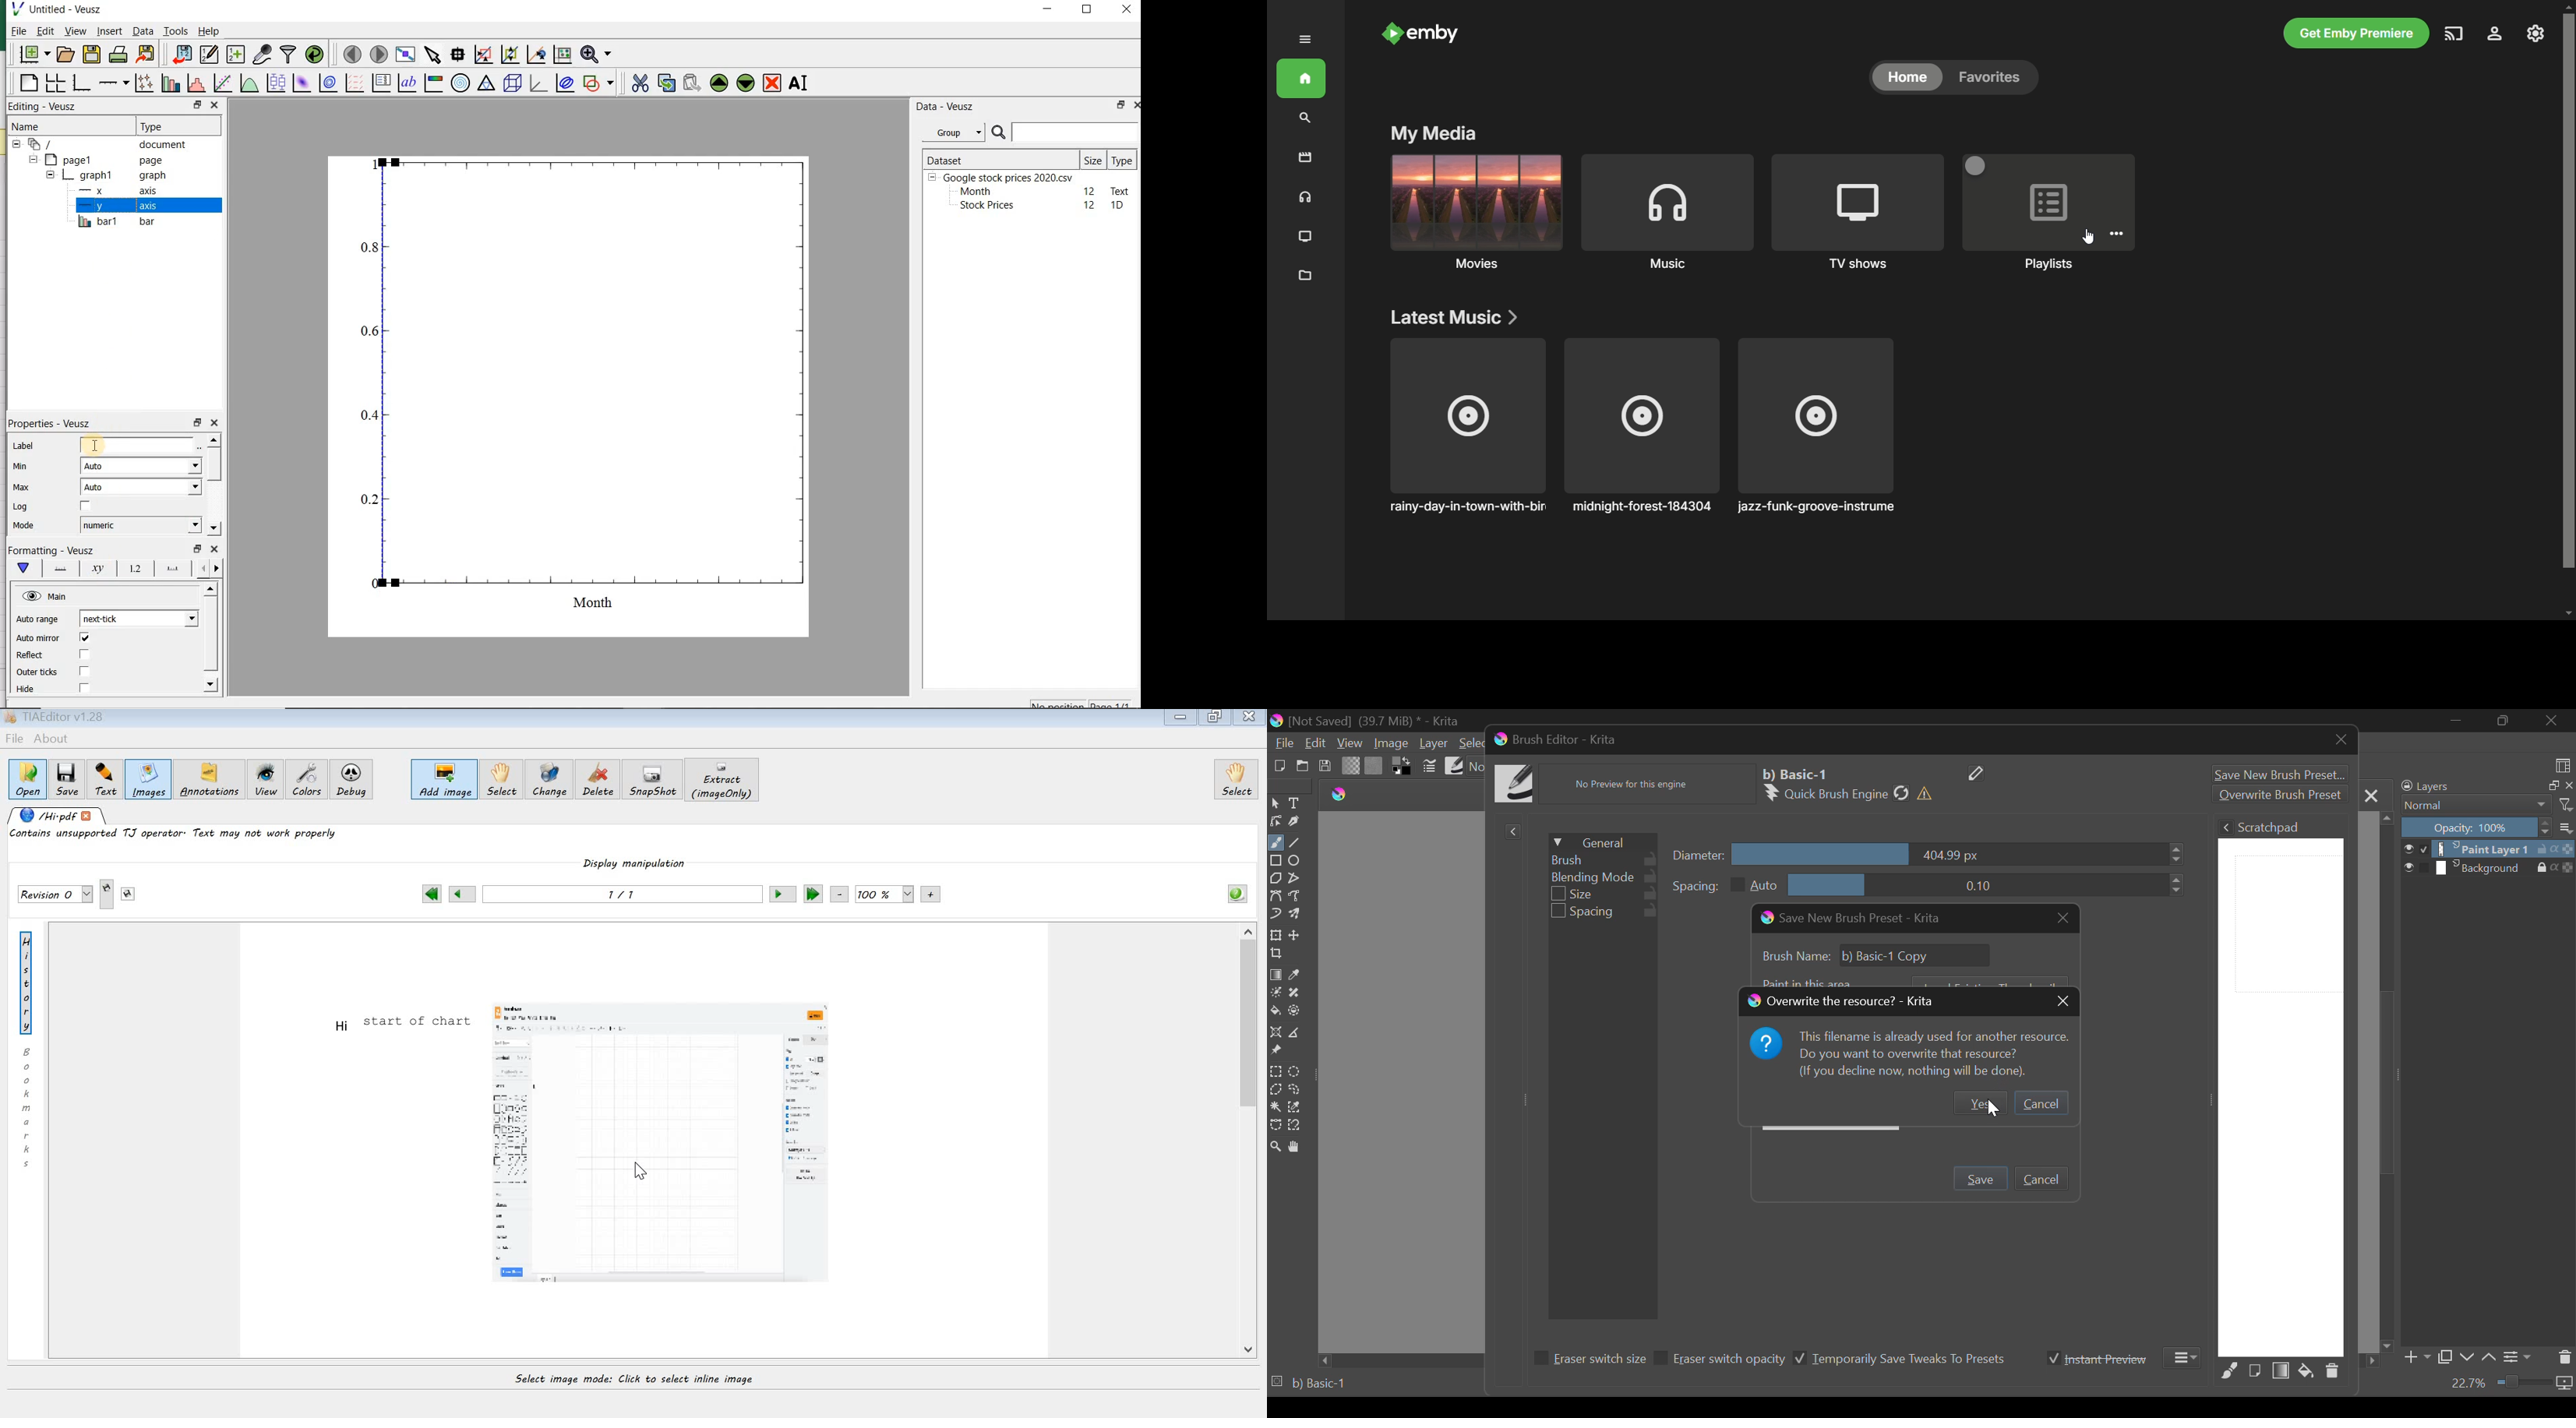  I want to click on close, so click(214, 105).